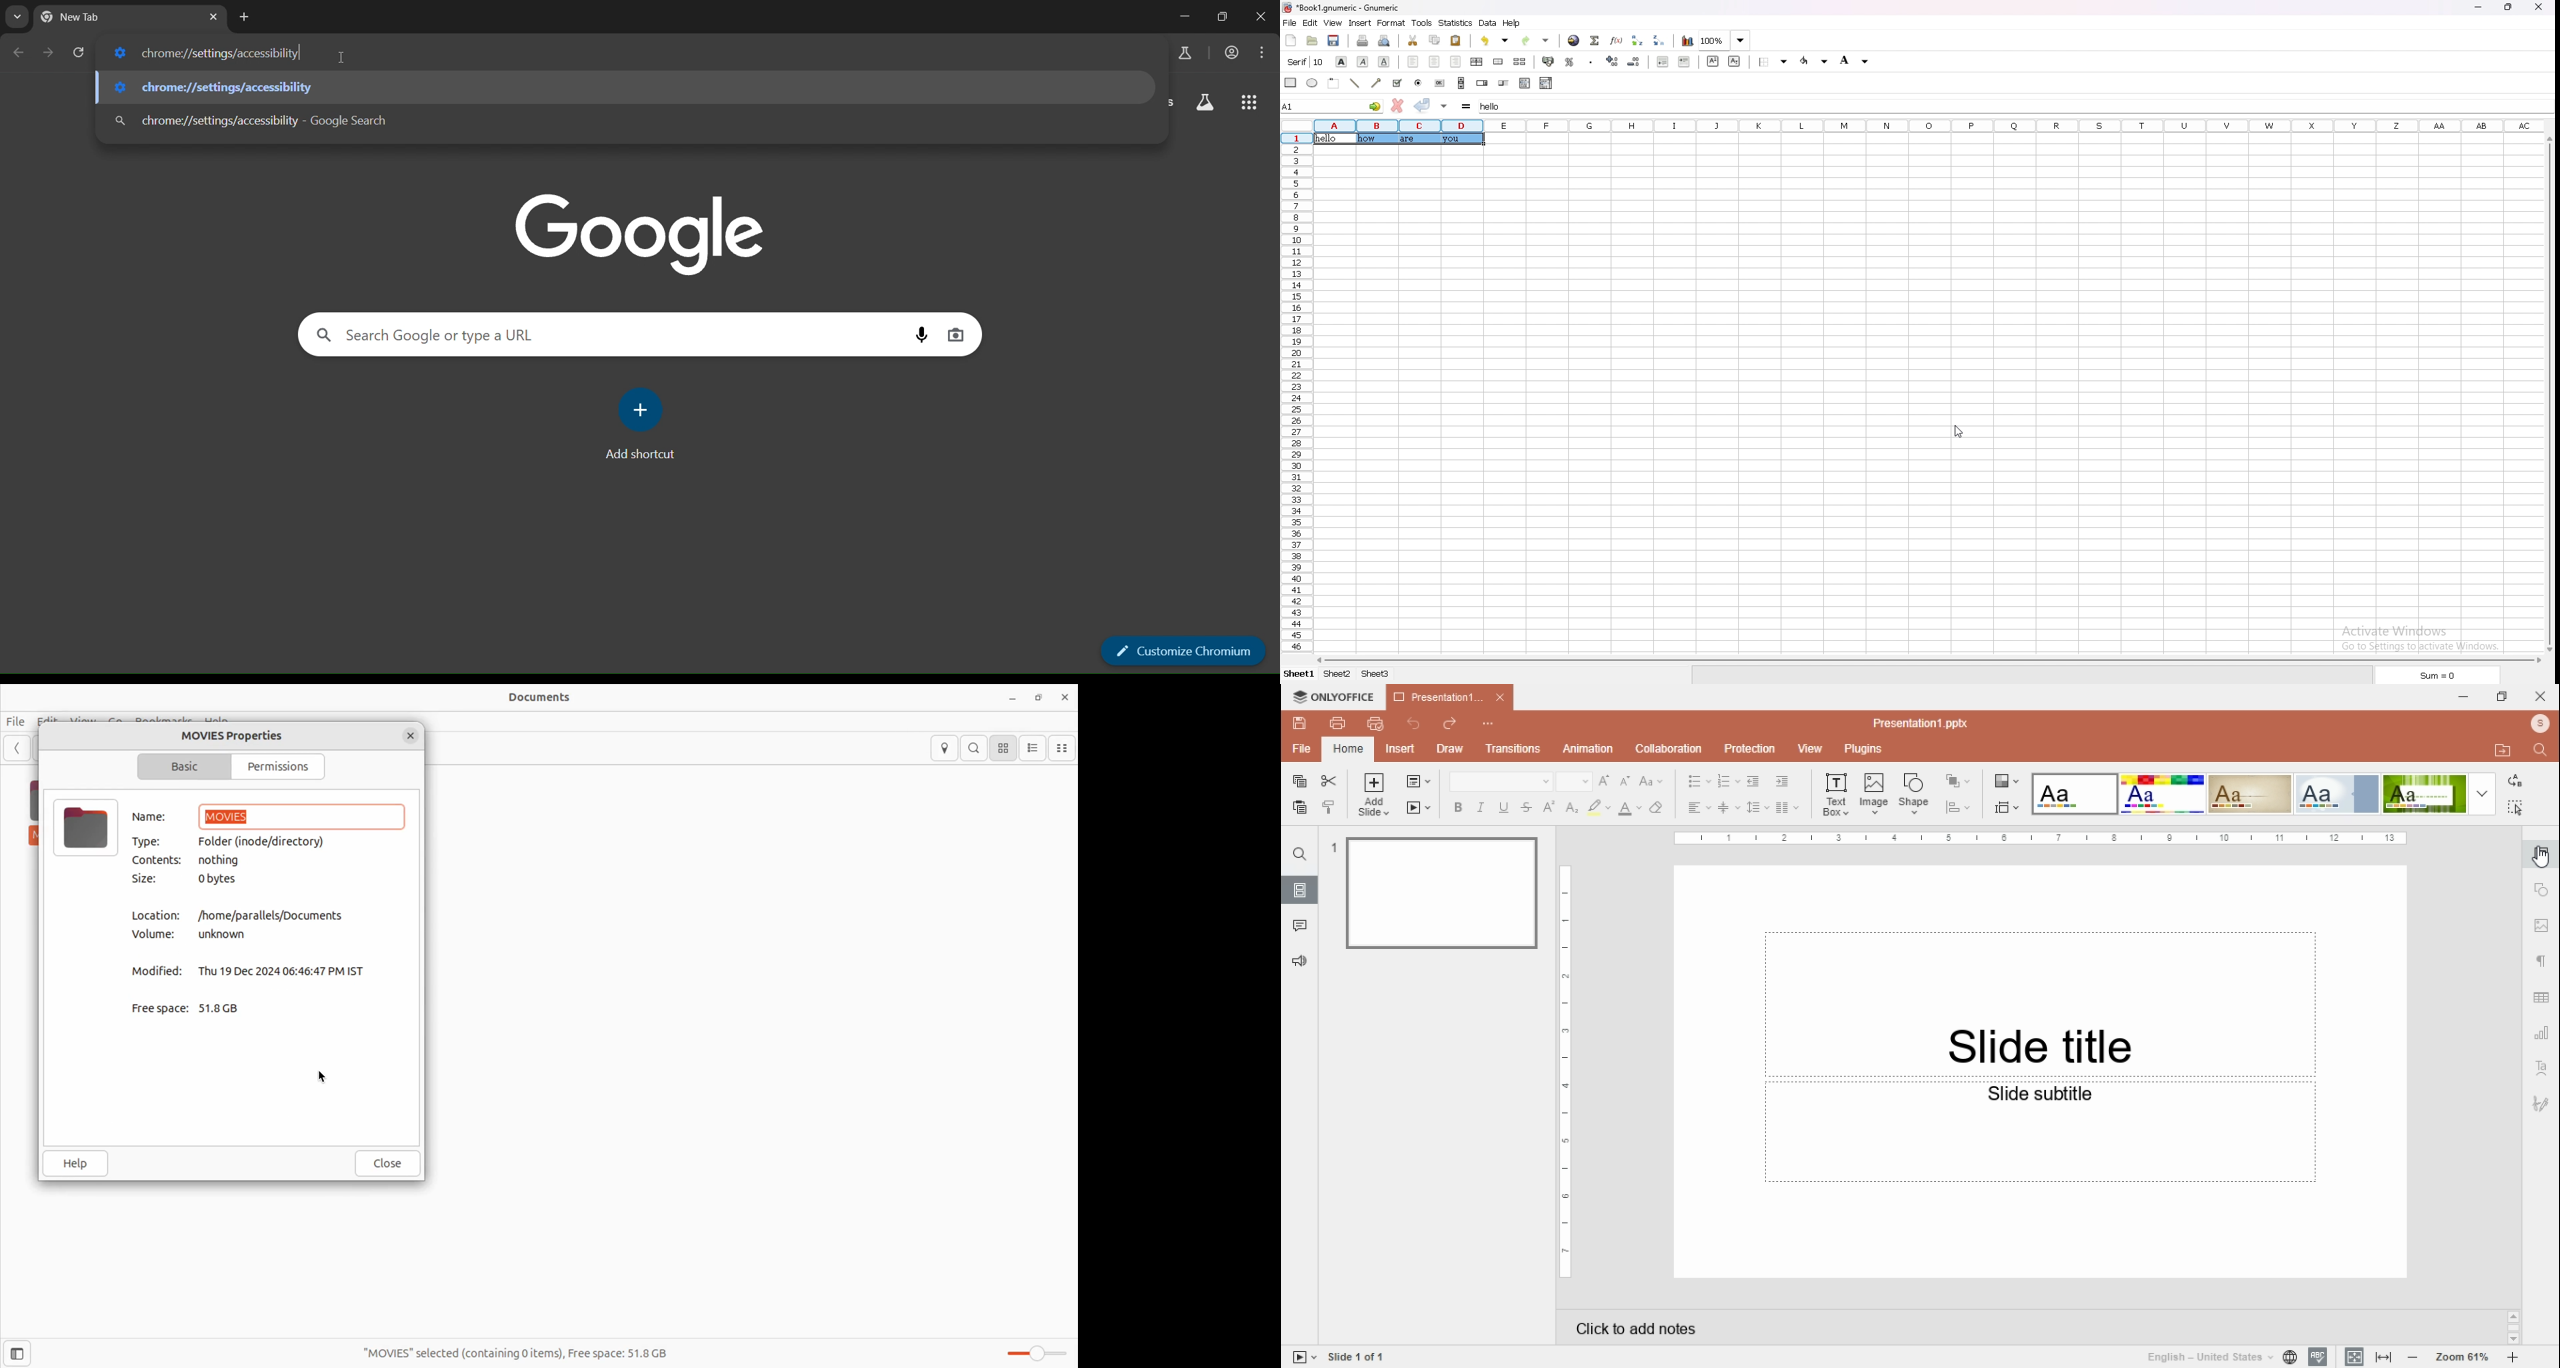 The image size is (2576, 1372). Describe the element at coordinates (2336, 795) in the screenshot. I see `theme 4` at that location.